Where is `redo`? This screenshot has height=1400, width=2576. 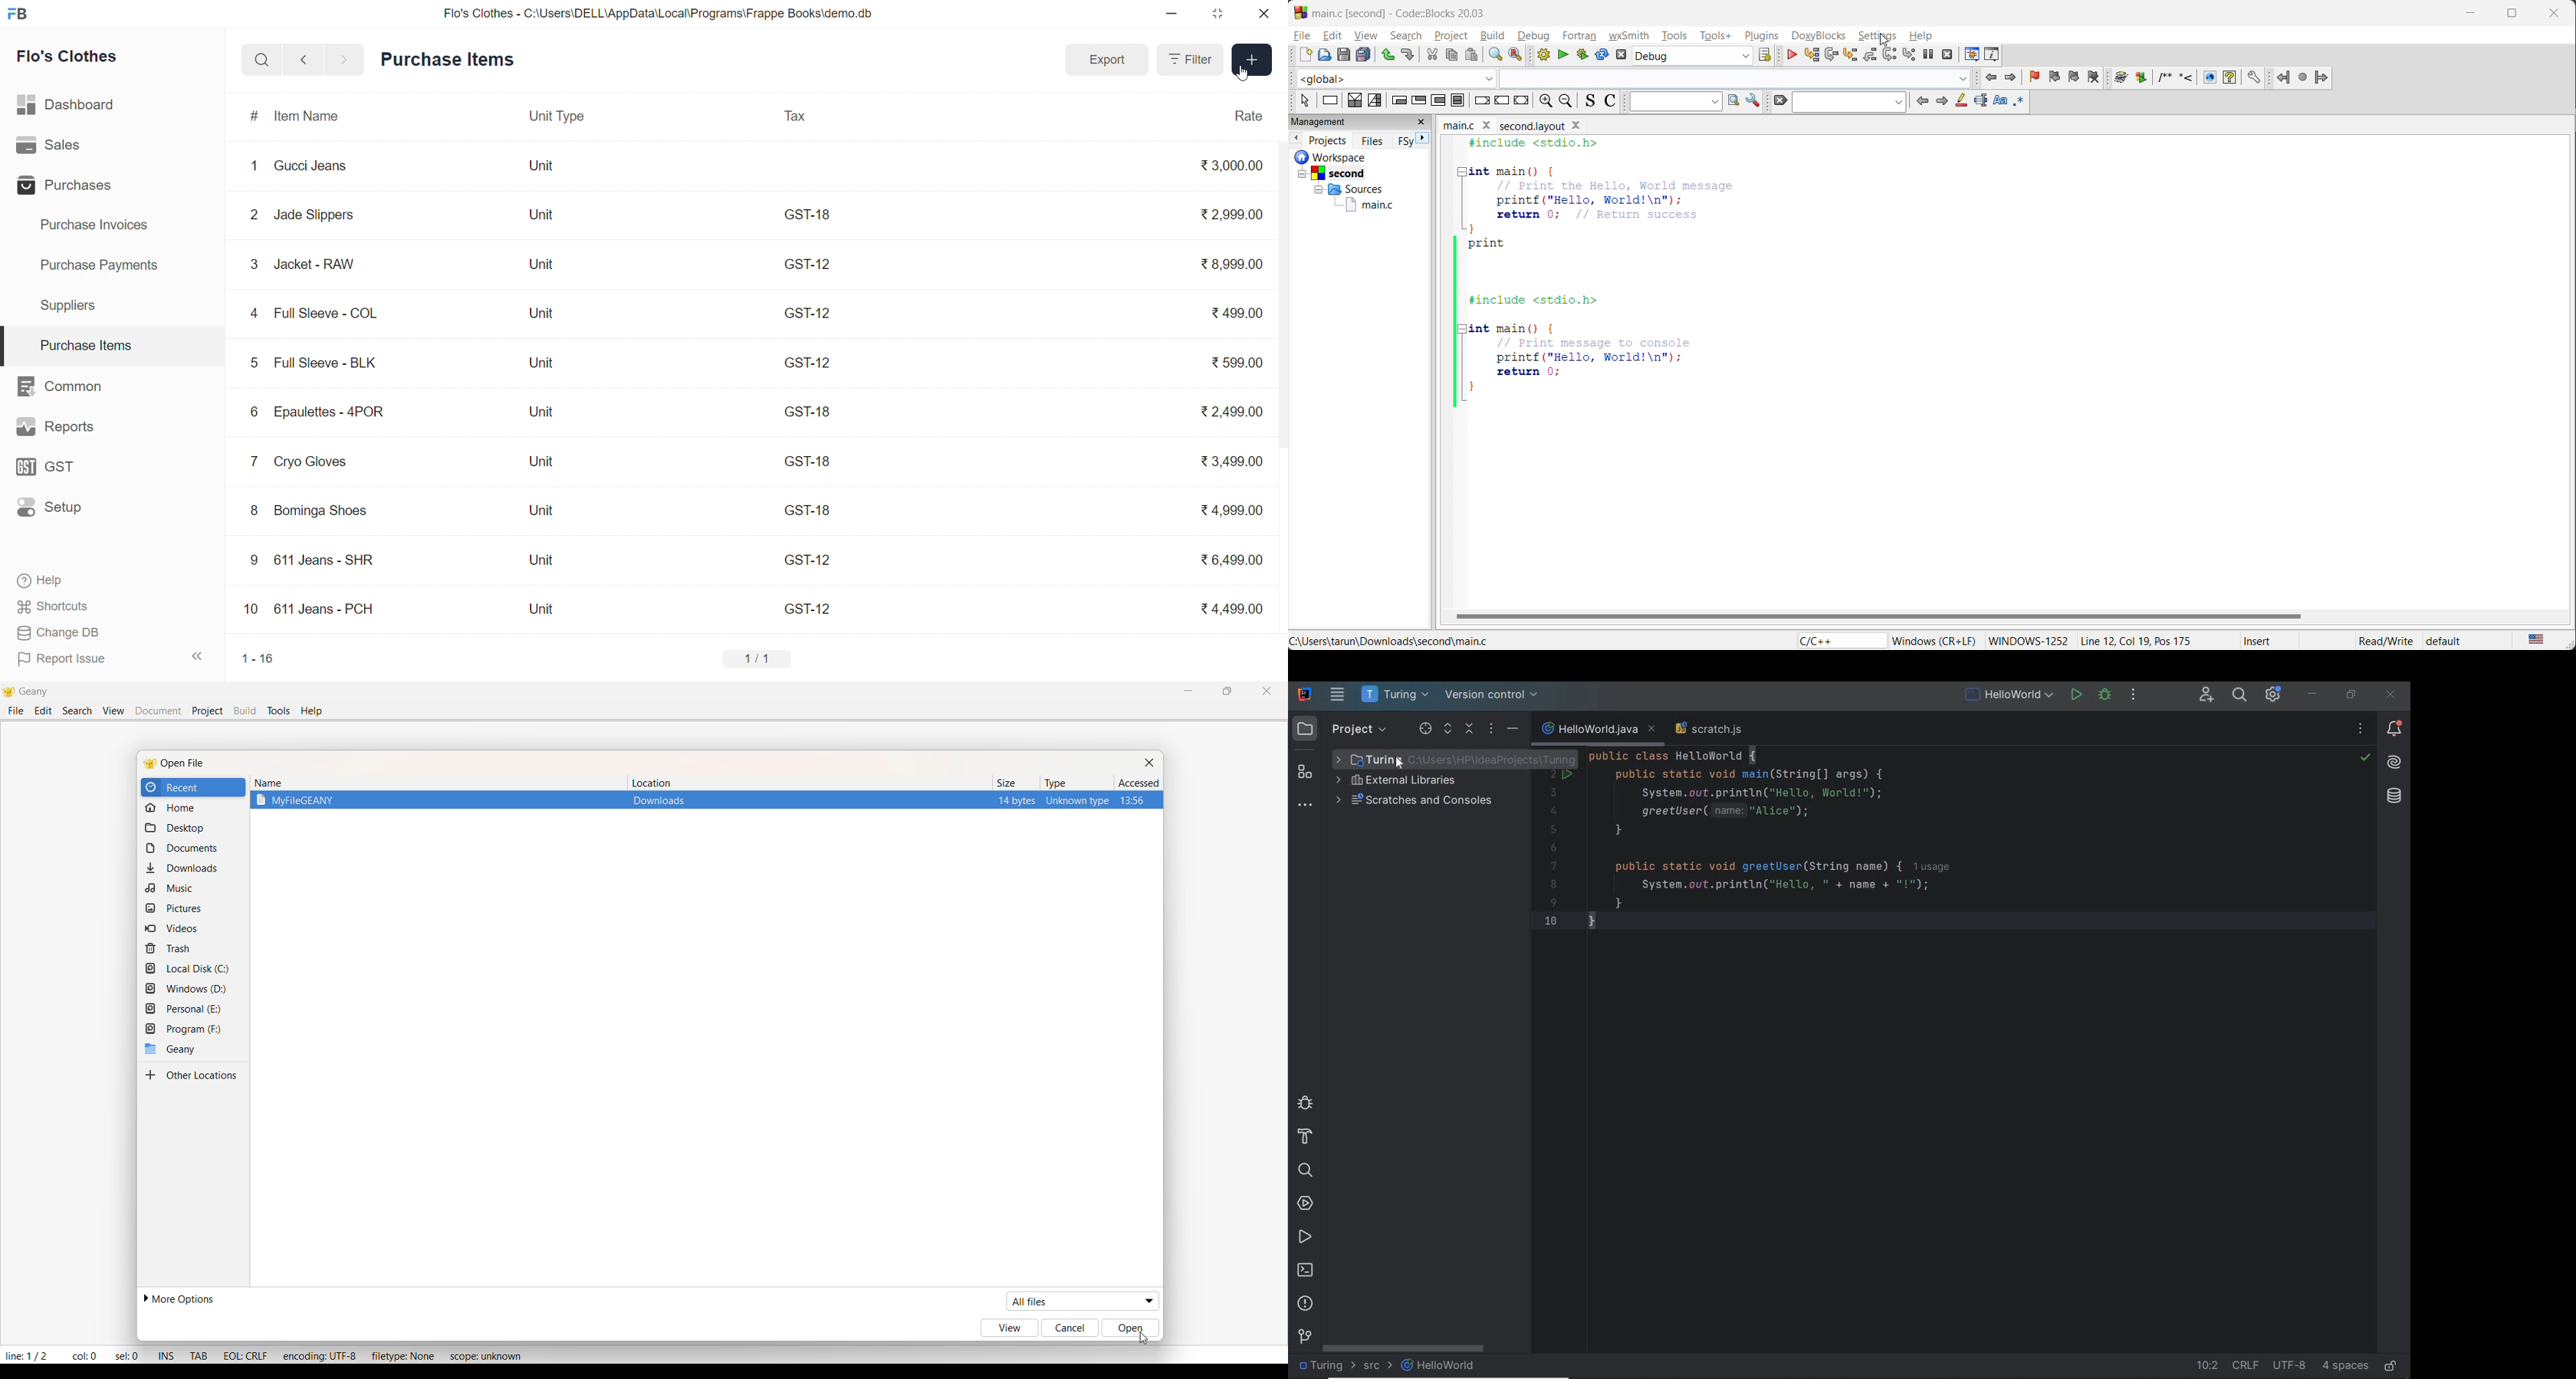 redo is located at coordinates (1407, 54).